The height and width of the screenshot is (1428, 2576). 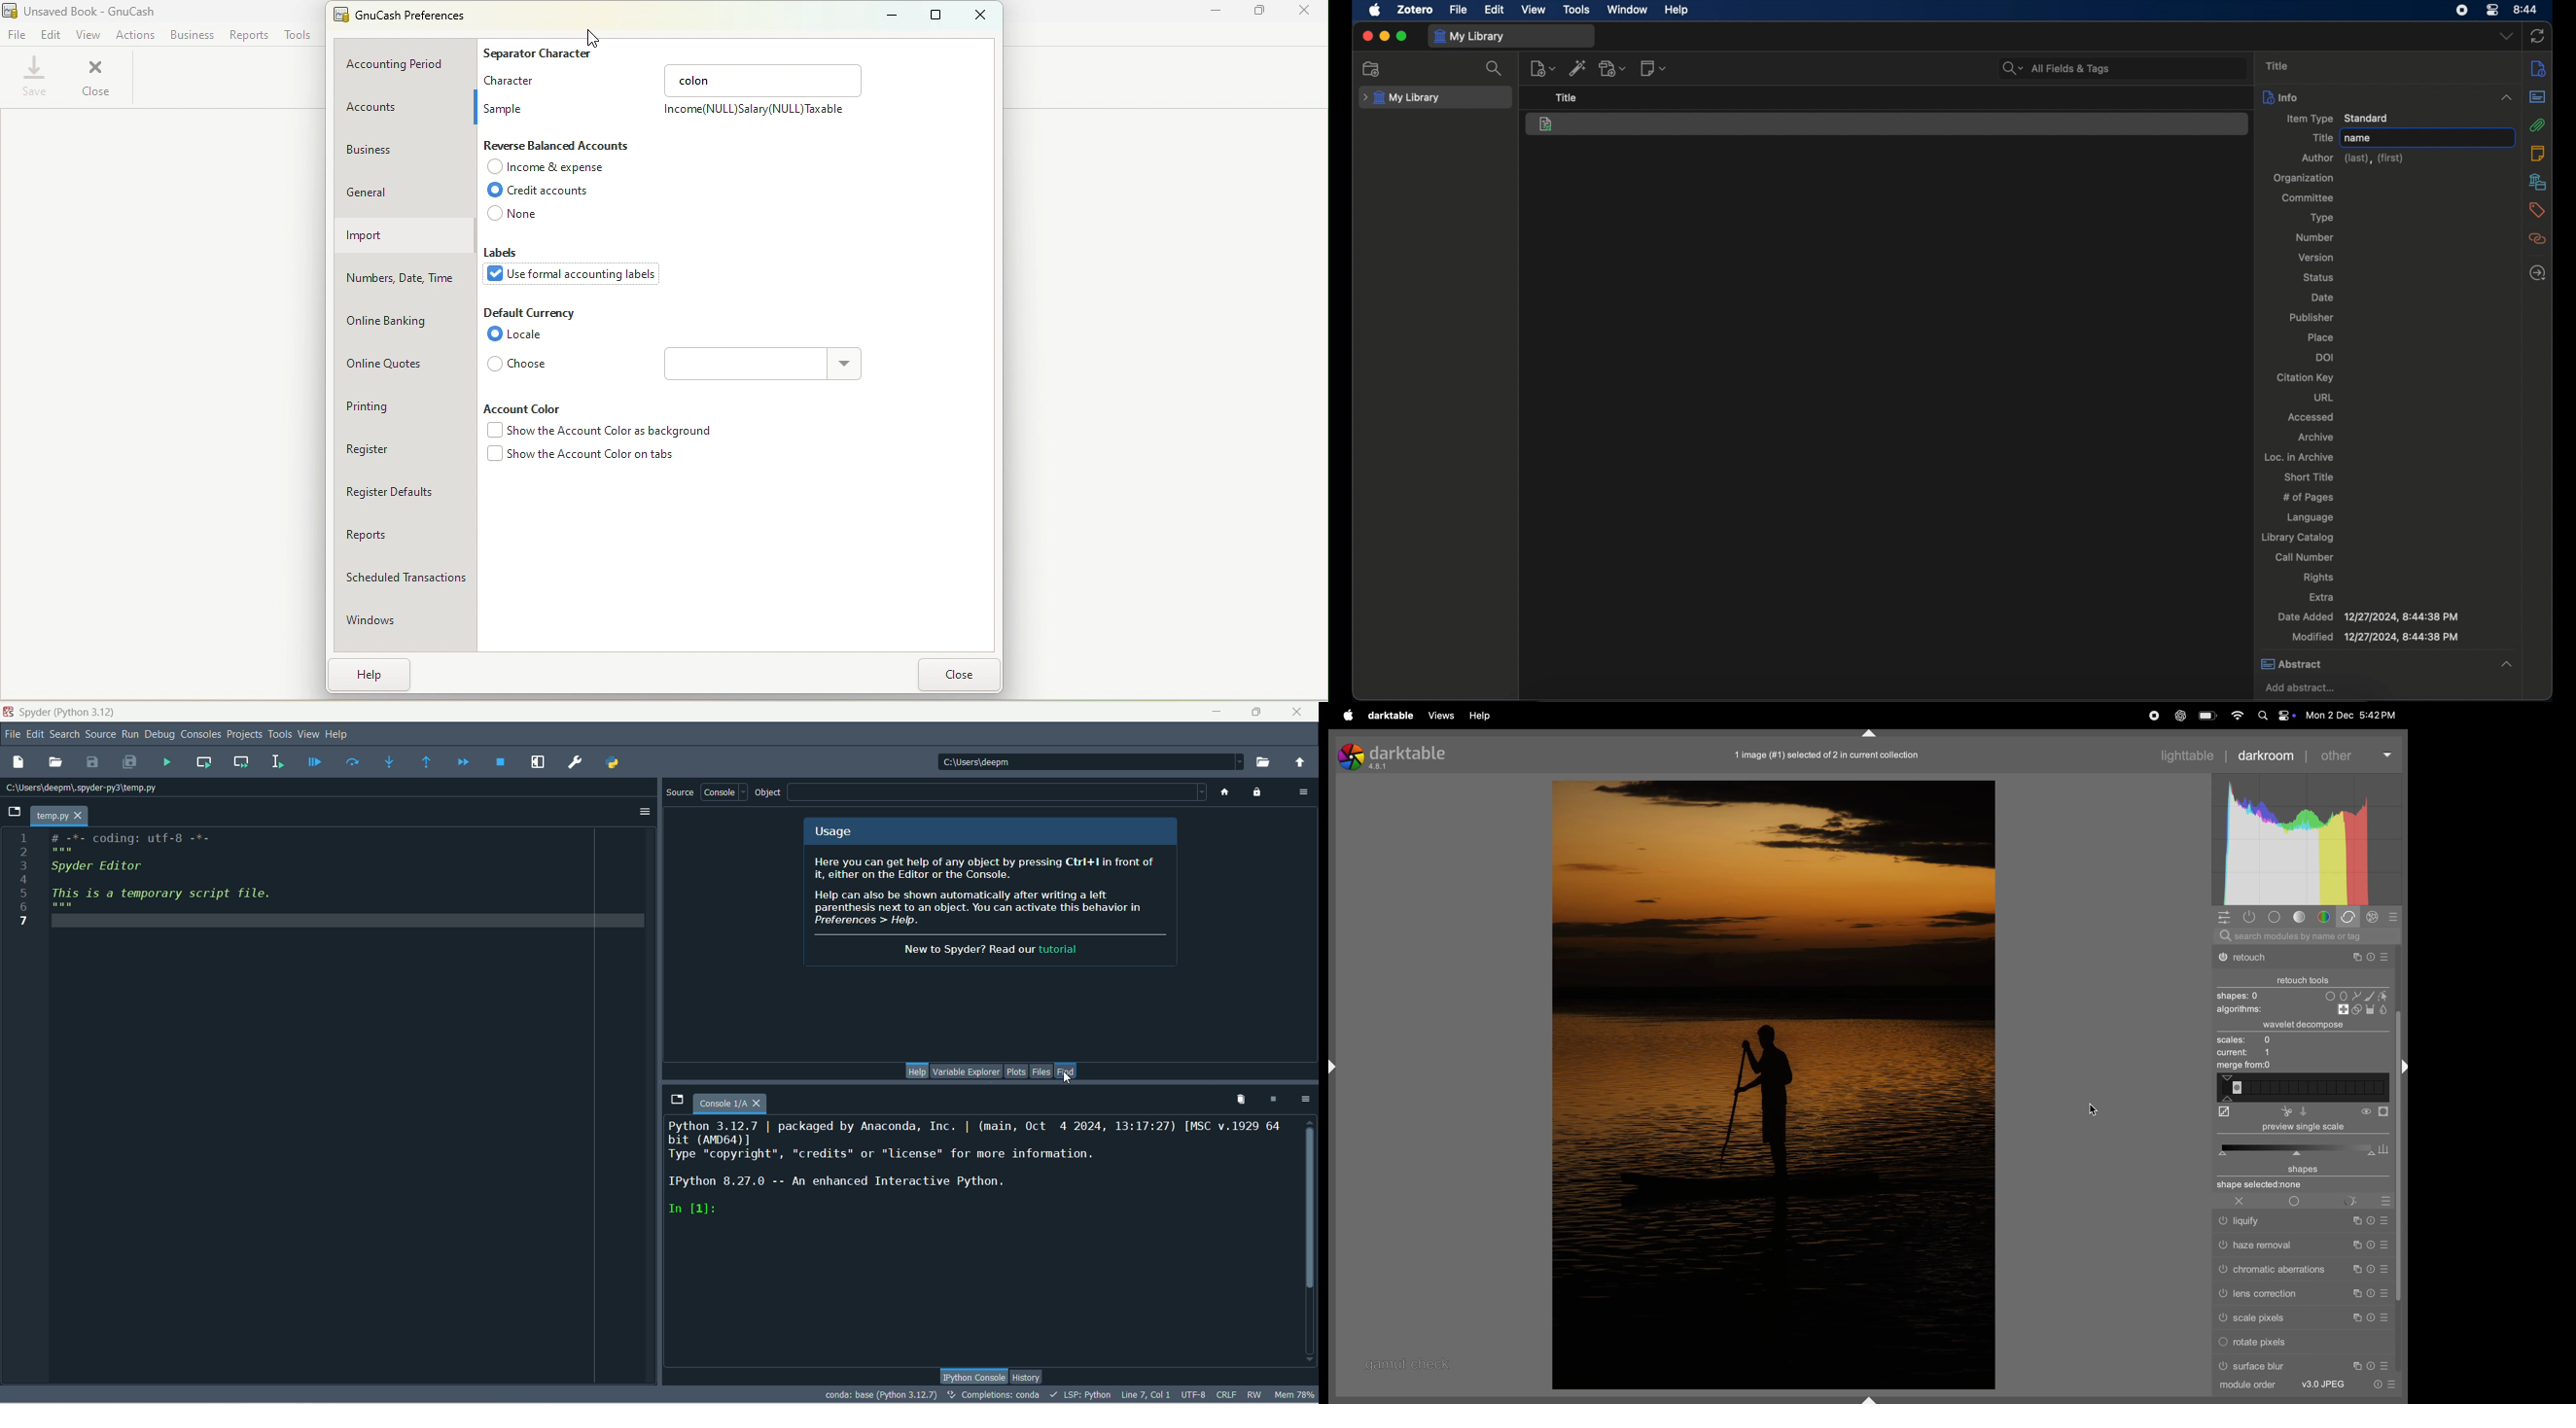 What do you see at coordinates (1614, 69) in the screenshot?
I see `add attachment` at bounding box center [1614, 69].